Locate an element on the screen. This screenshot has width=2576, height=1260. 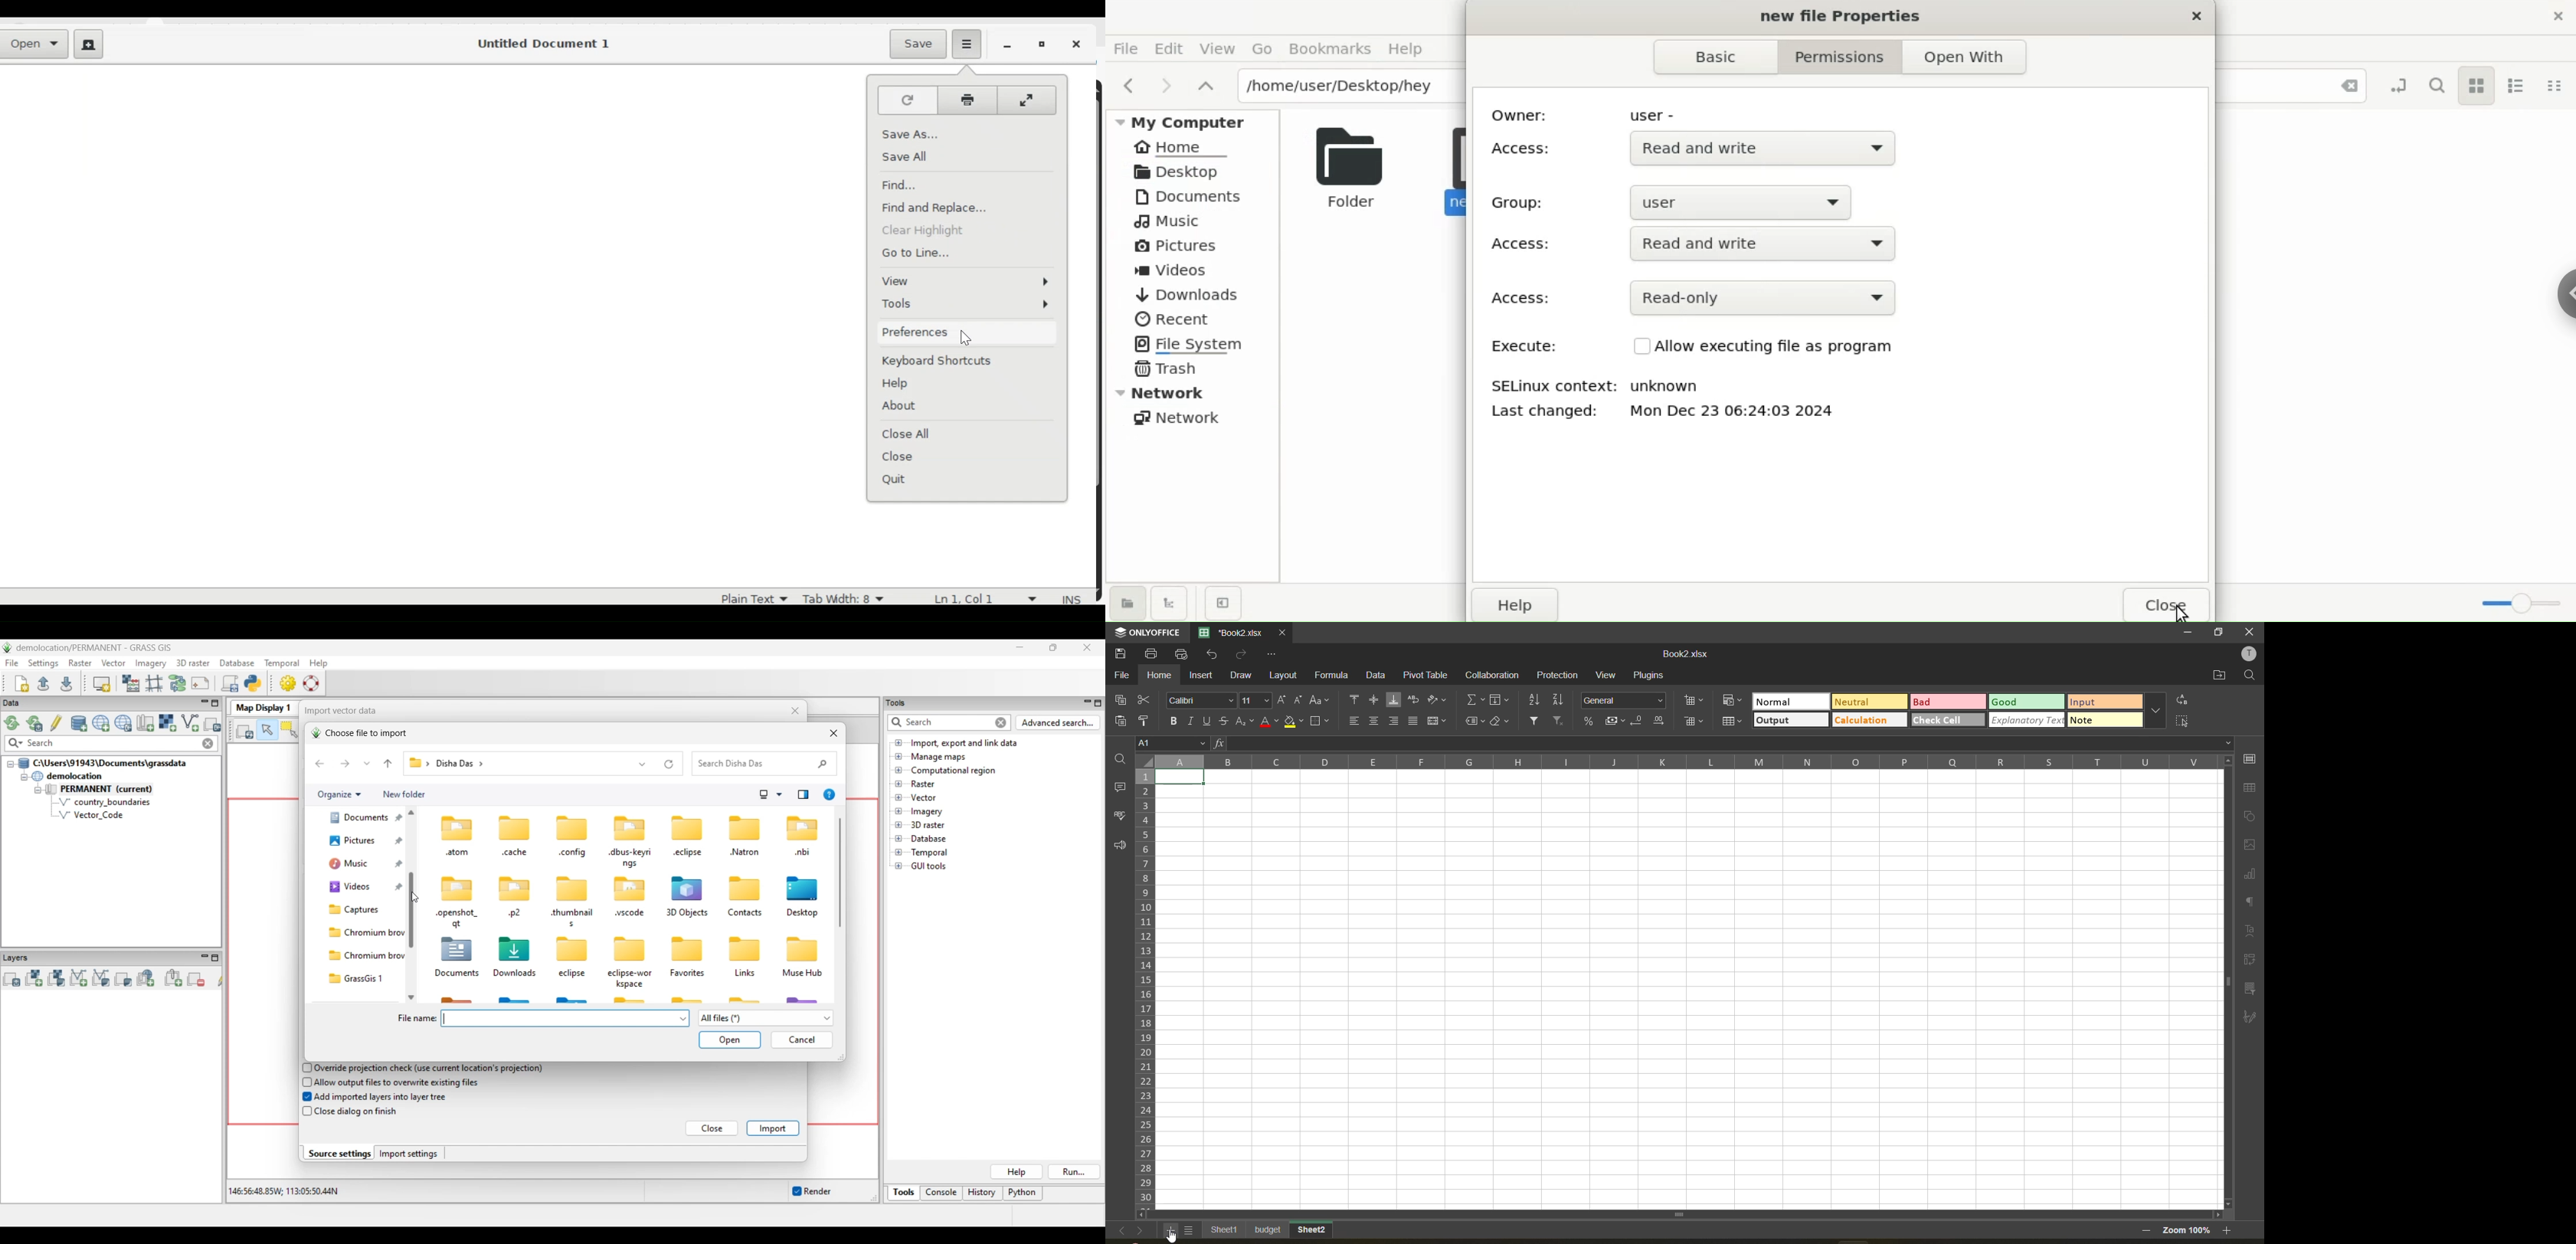
View is located at coordinates (967, 281).